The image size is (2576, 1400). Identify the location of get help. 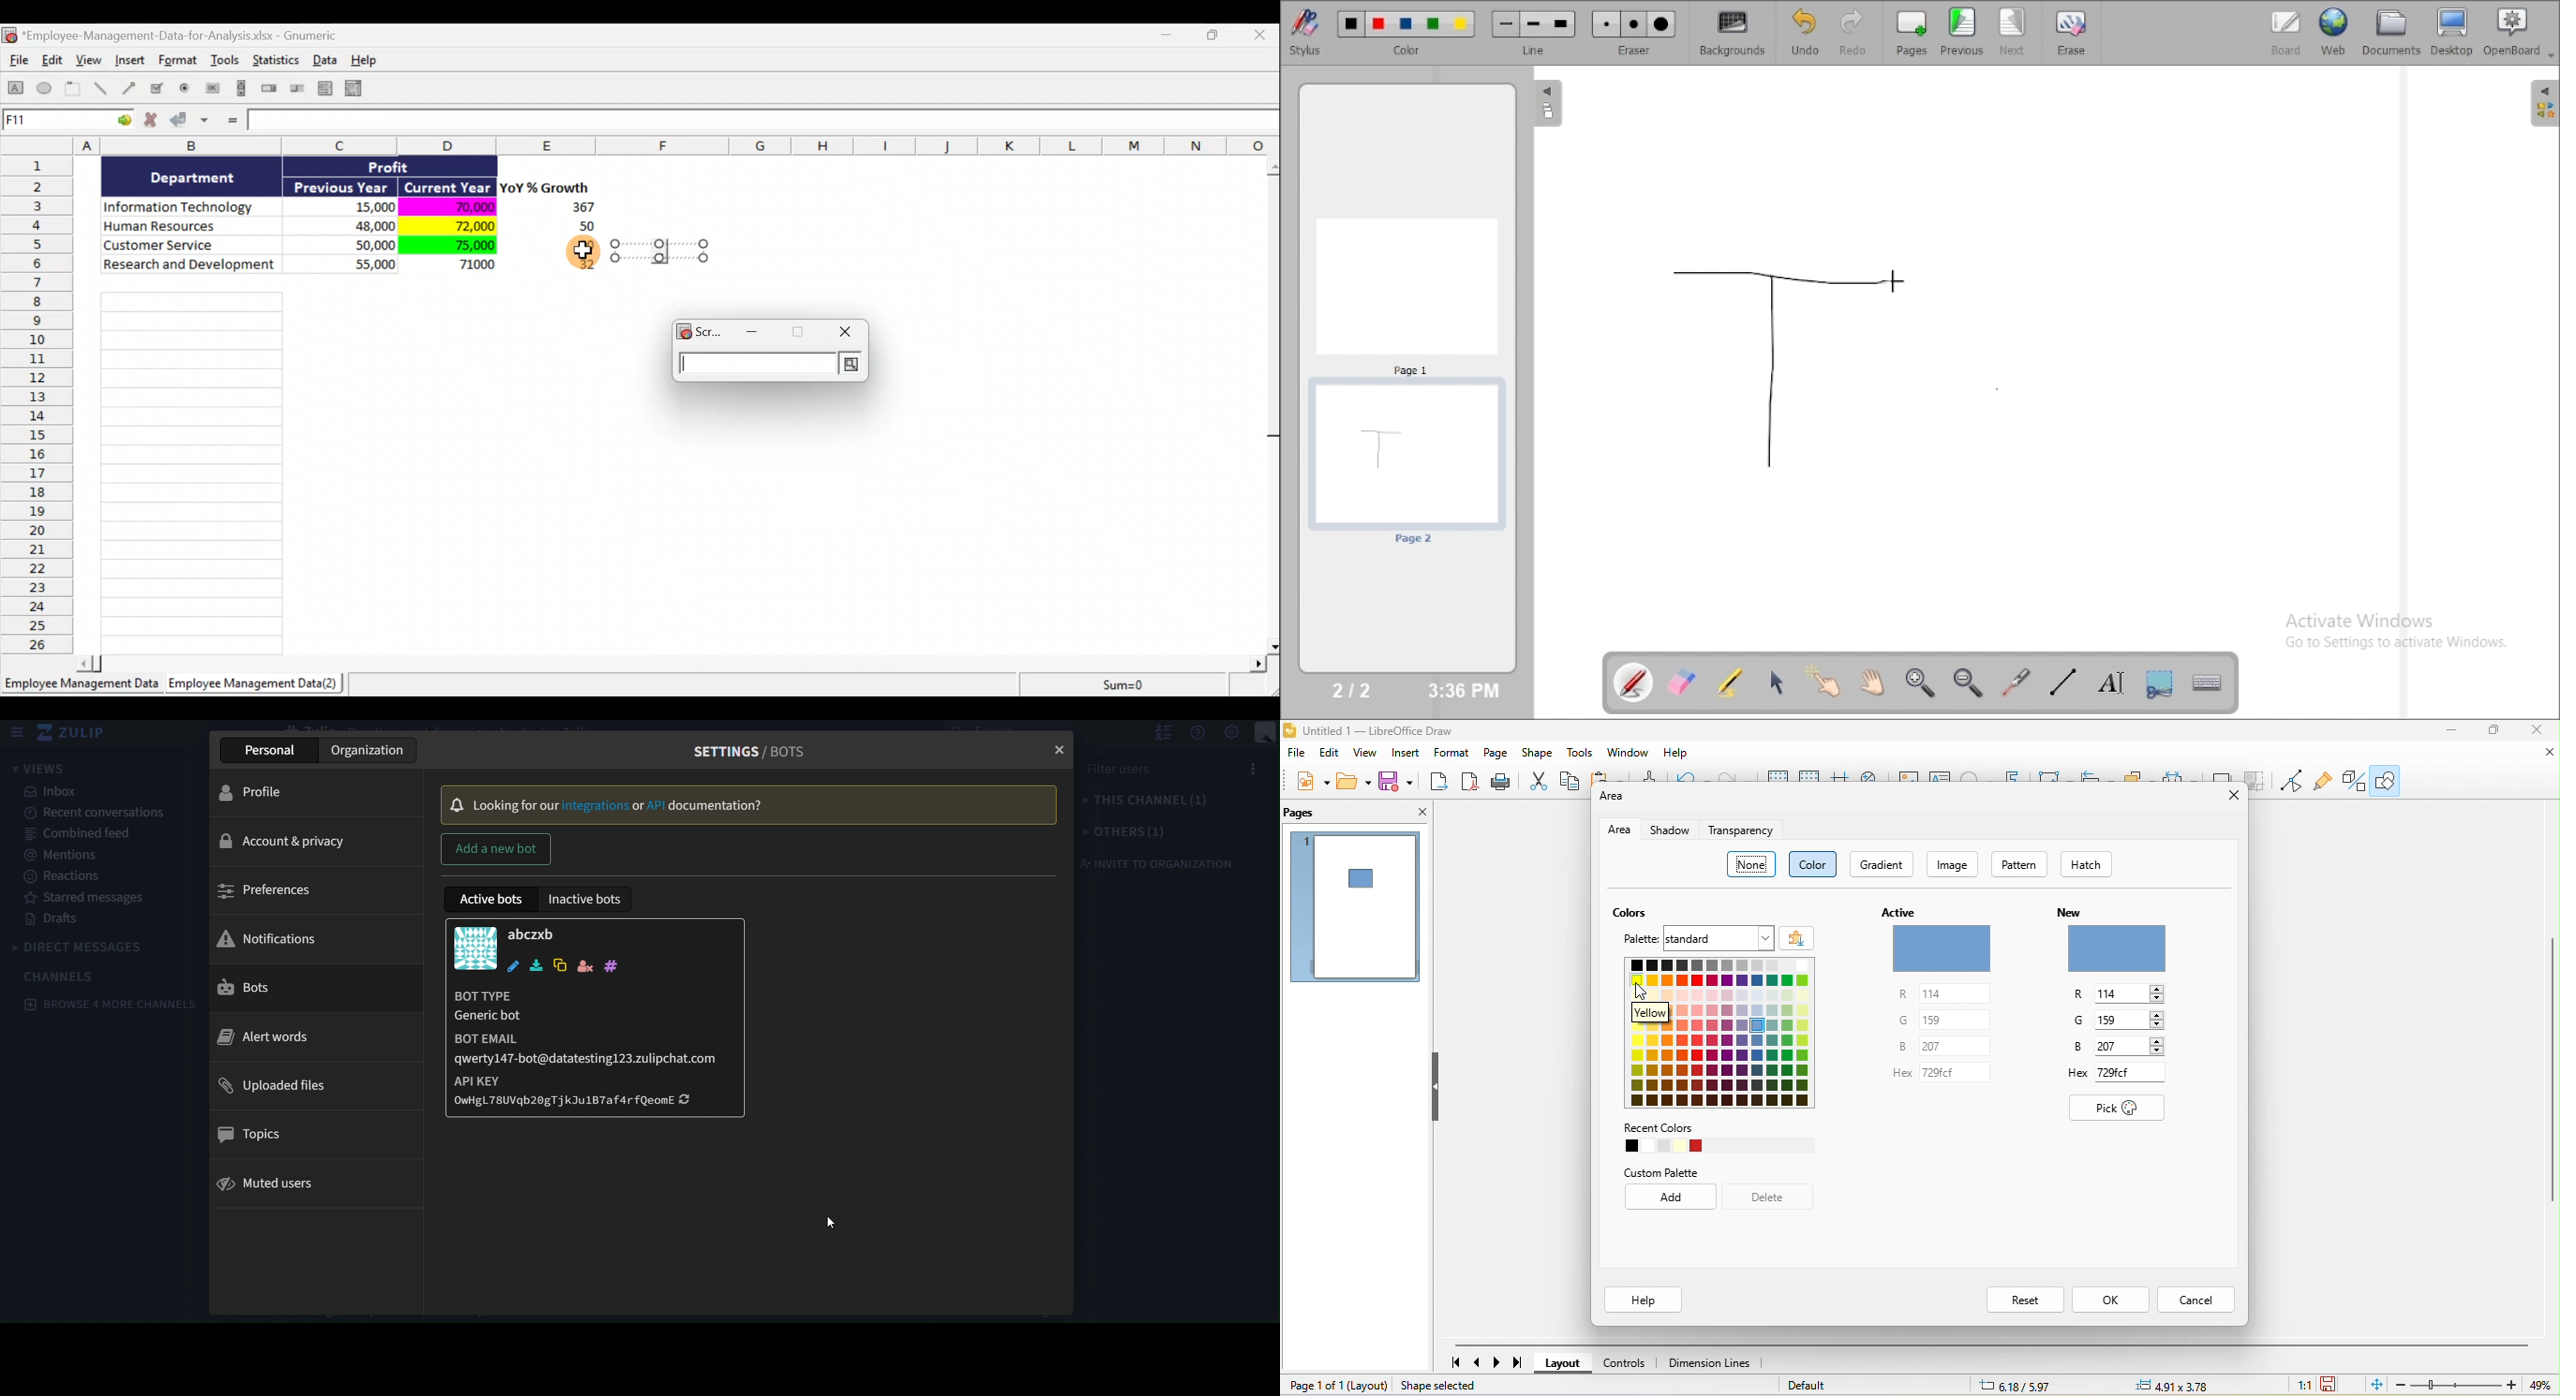
(1197, 734).